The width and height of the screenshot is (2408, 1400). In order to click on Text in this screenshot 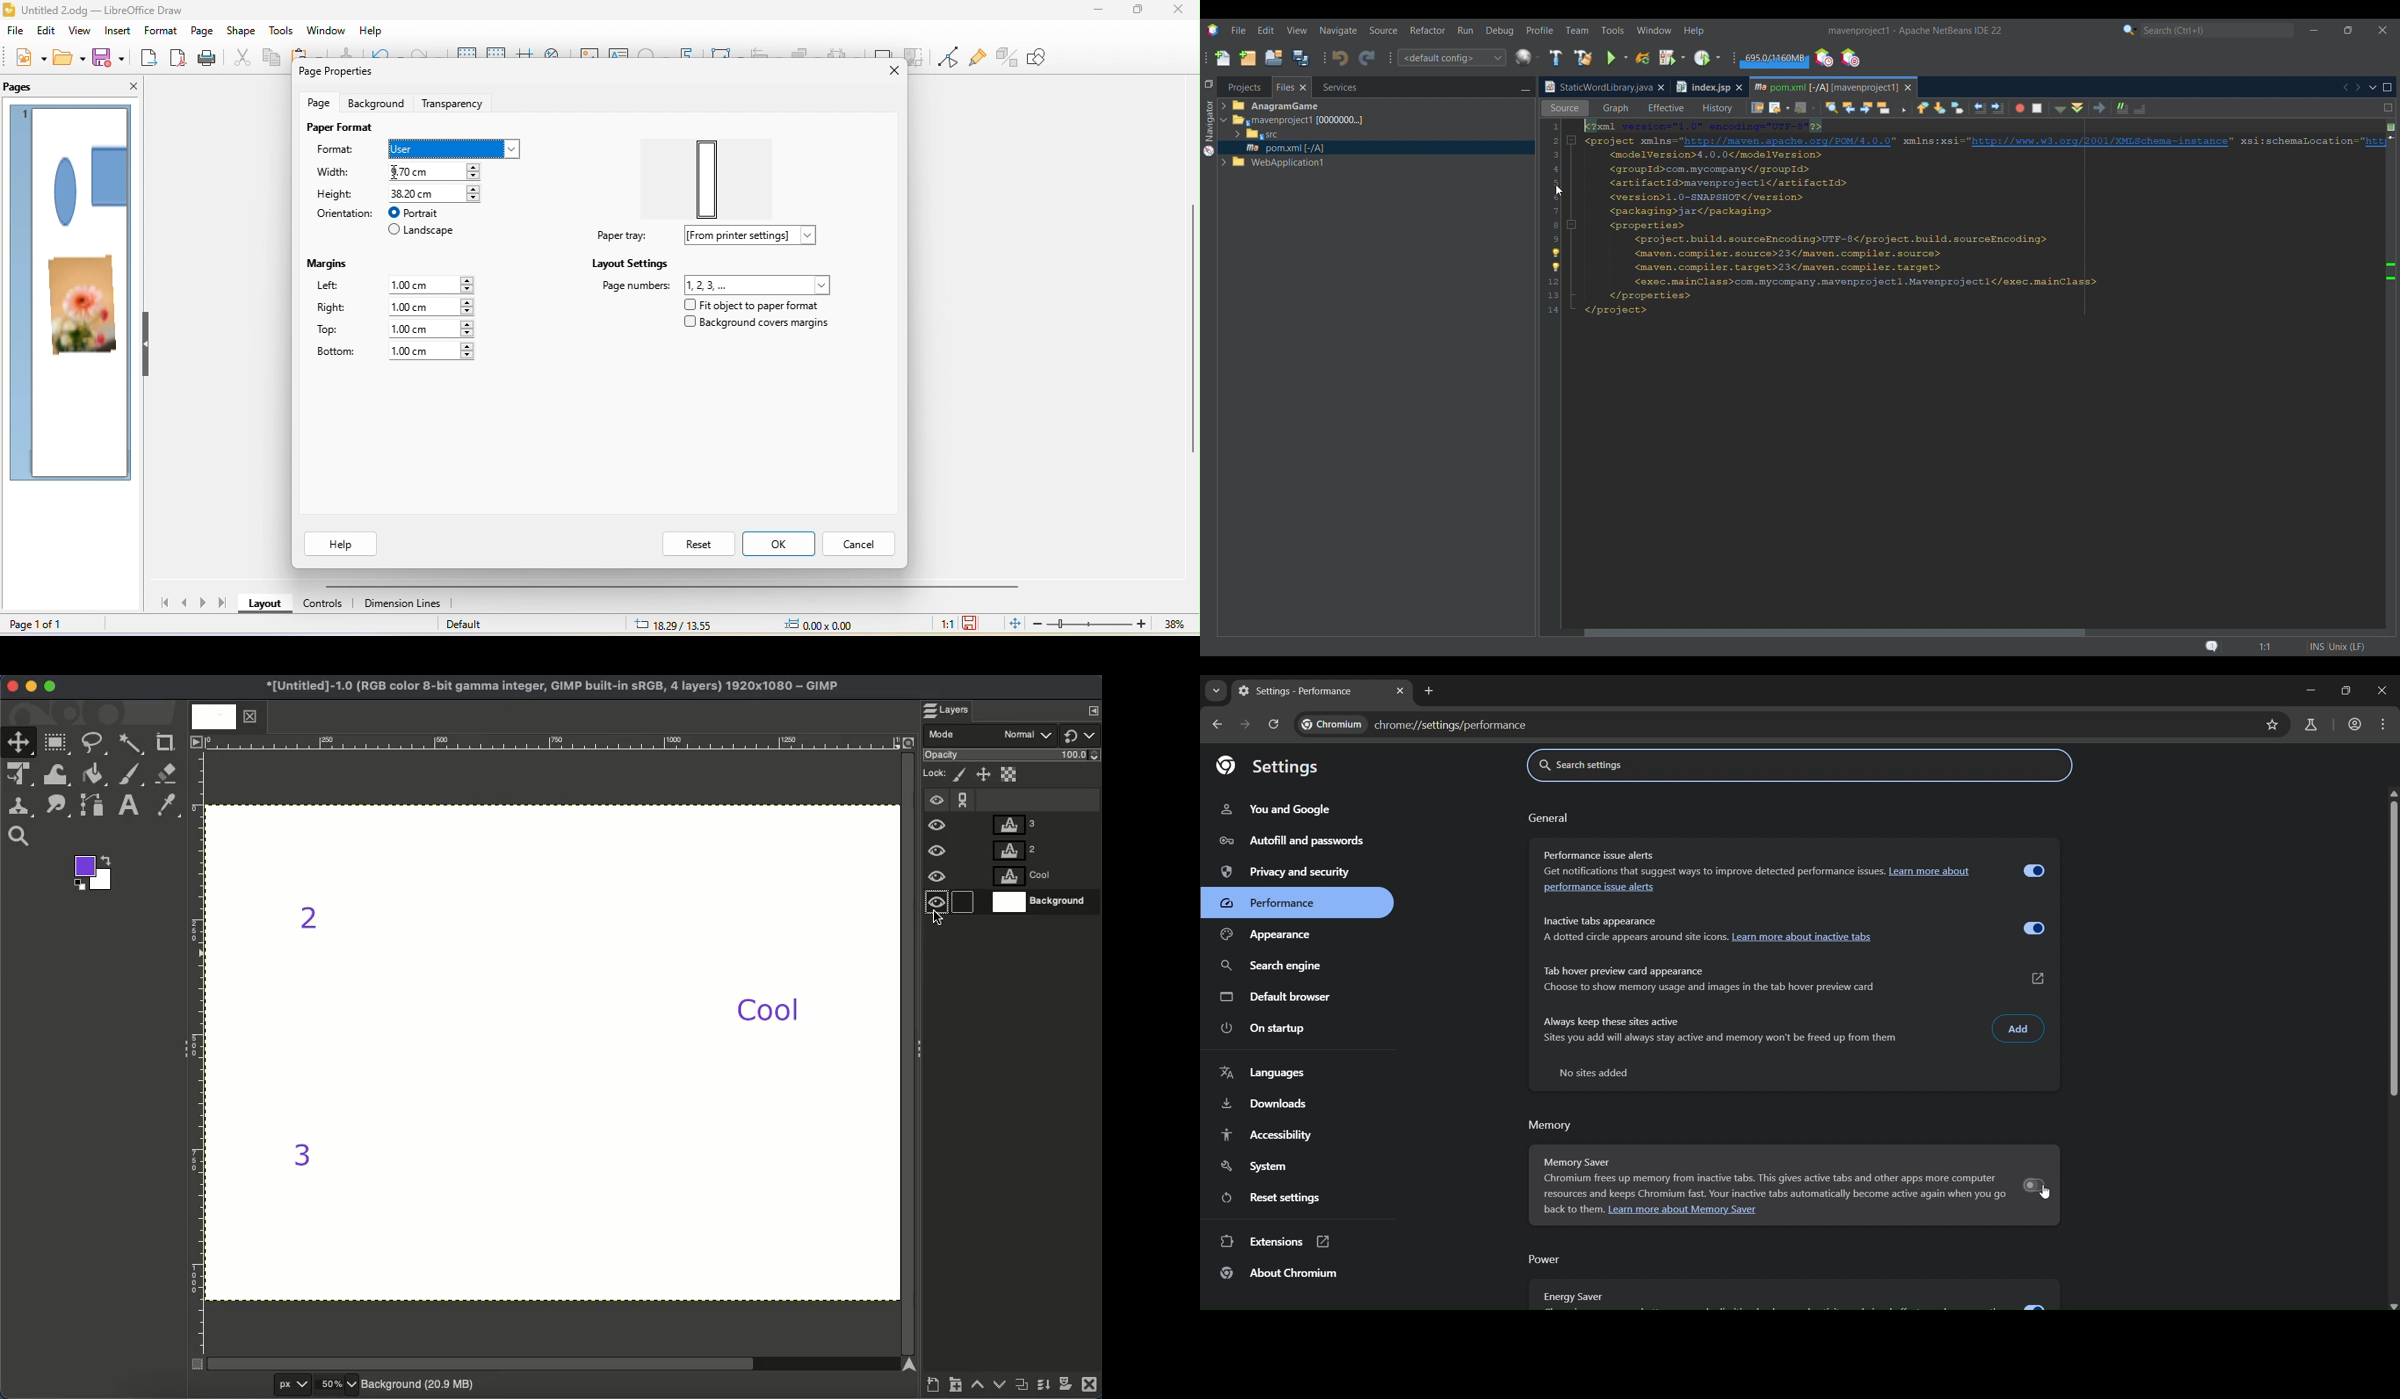, I will do `click(130, 805)`.